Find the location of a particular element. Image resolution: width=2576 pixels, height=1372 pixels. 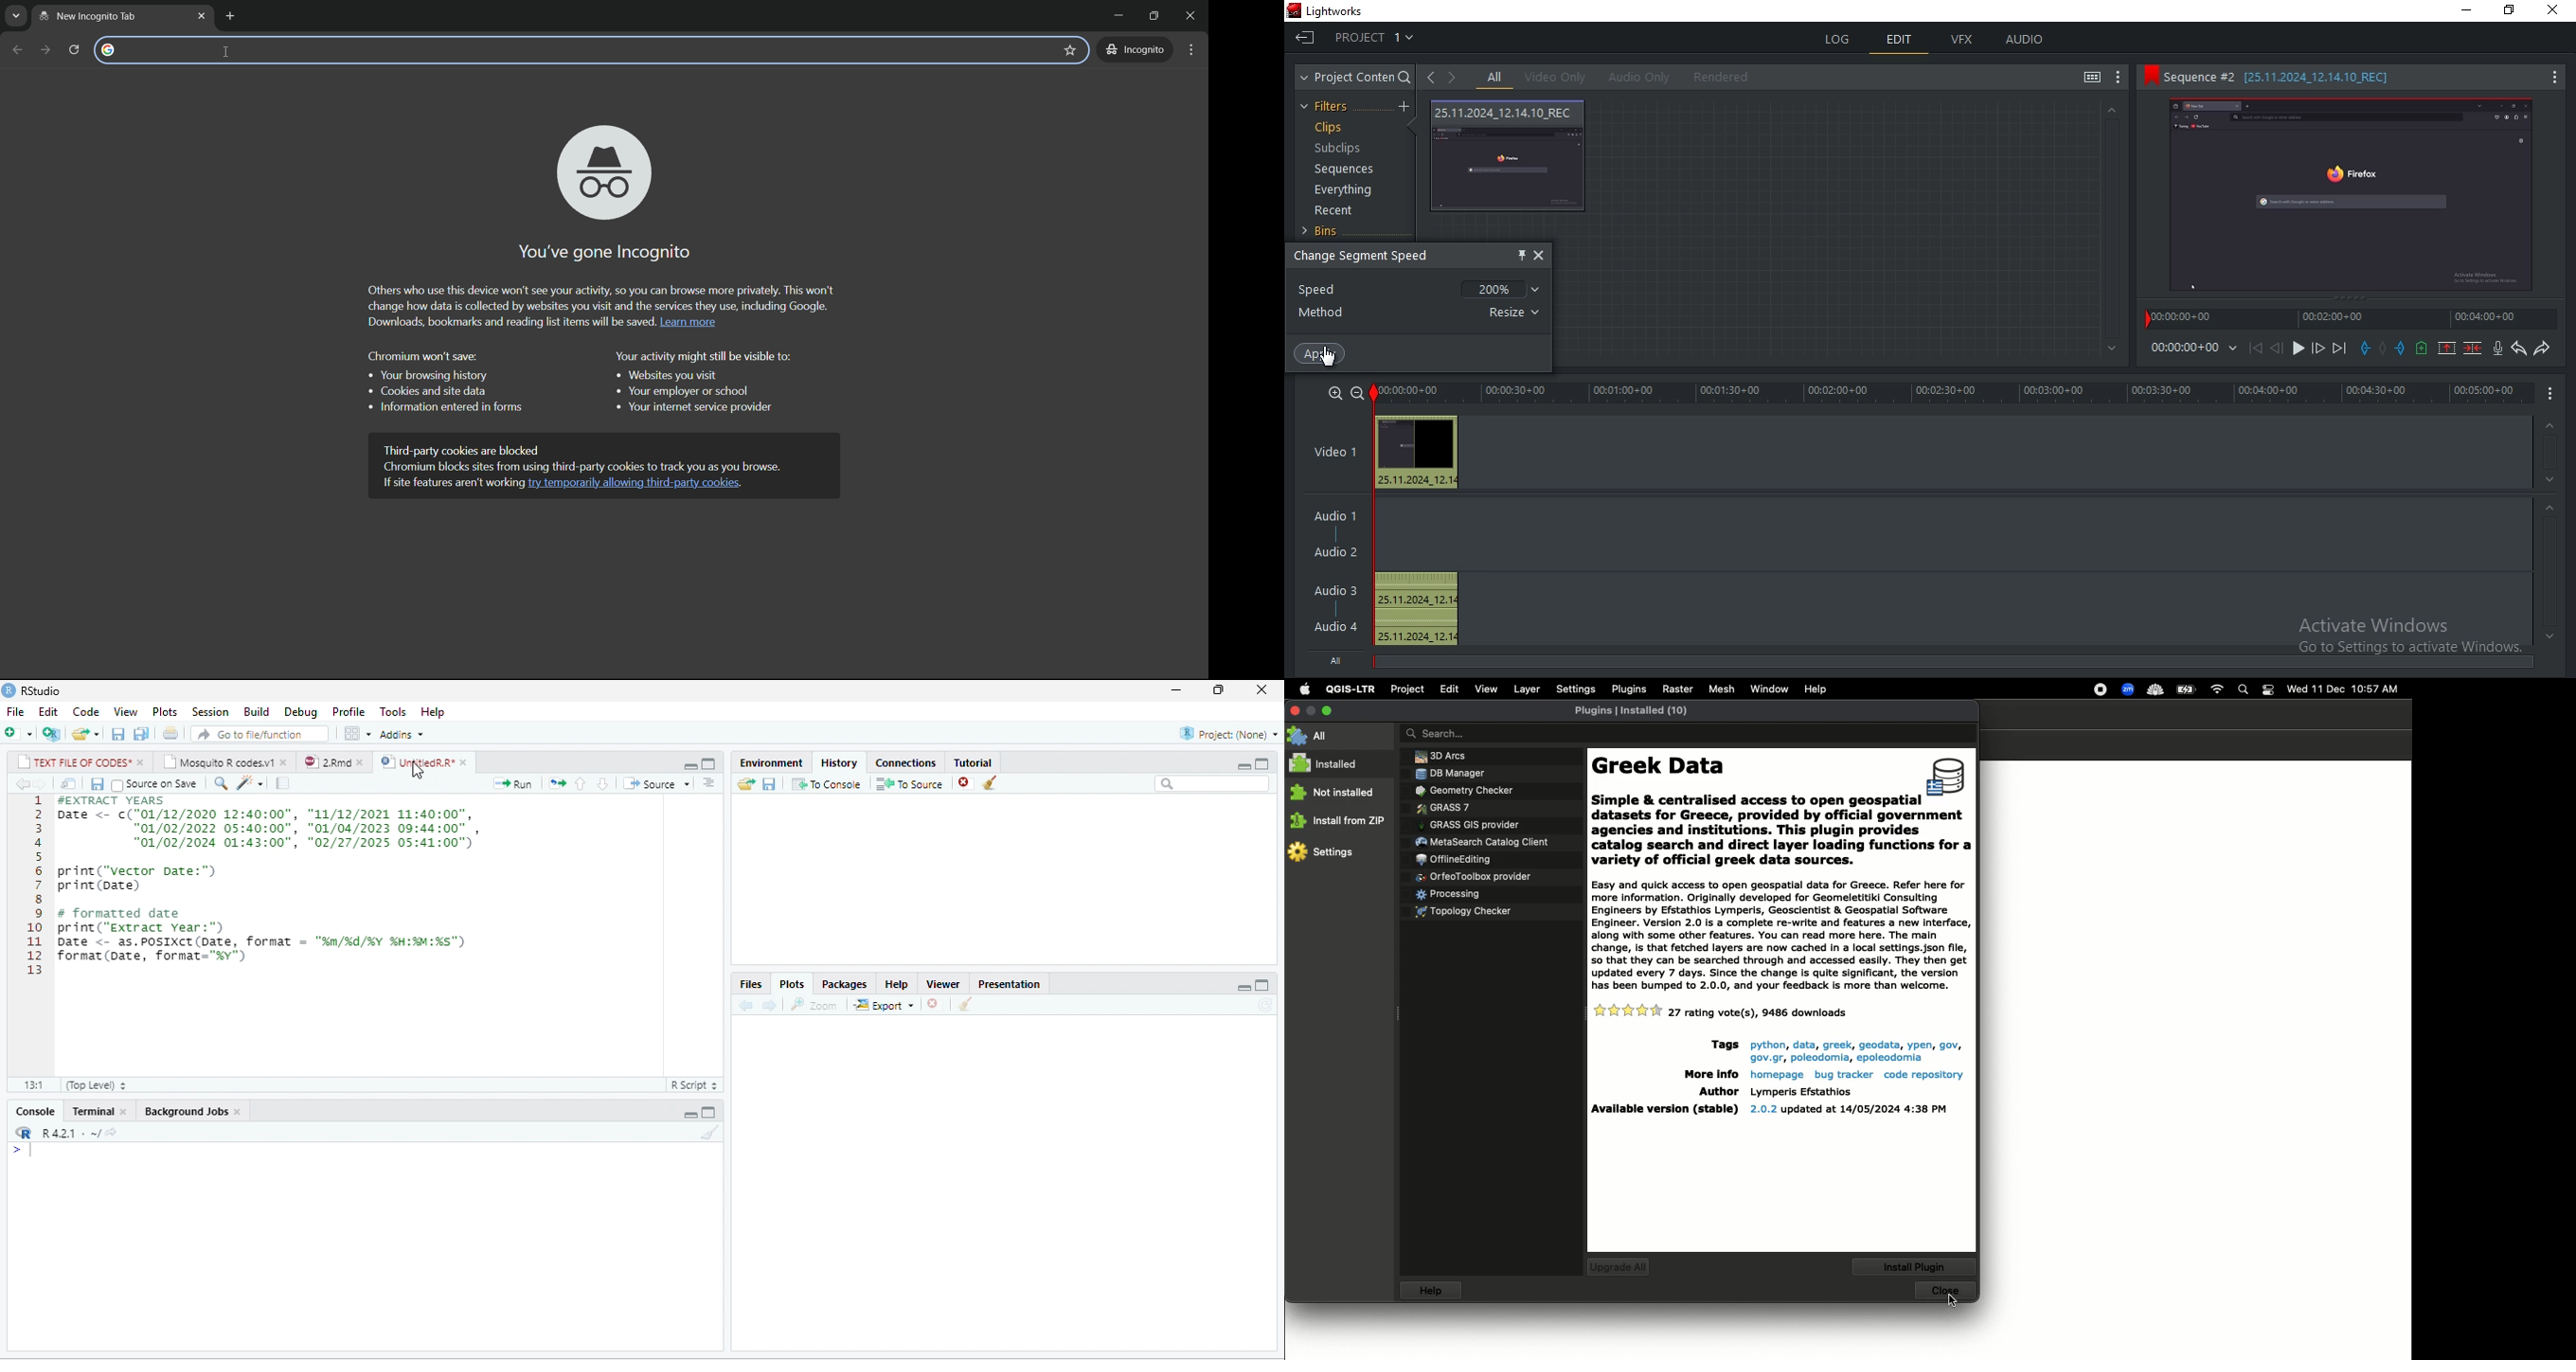

search is located at coordinates (220, 784).